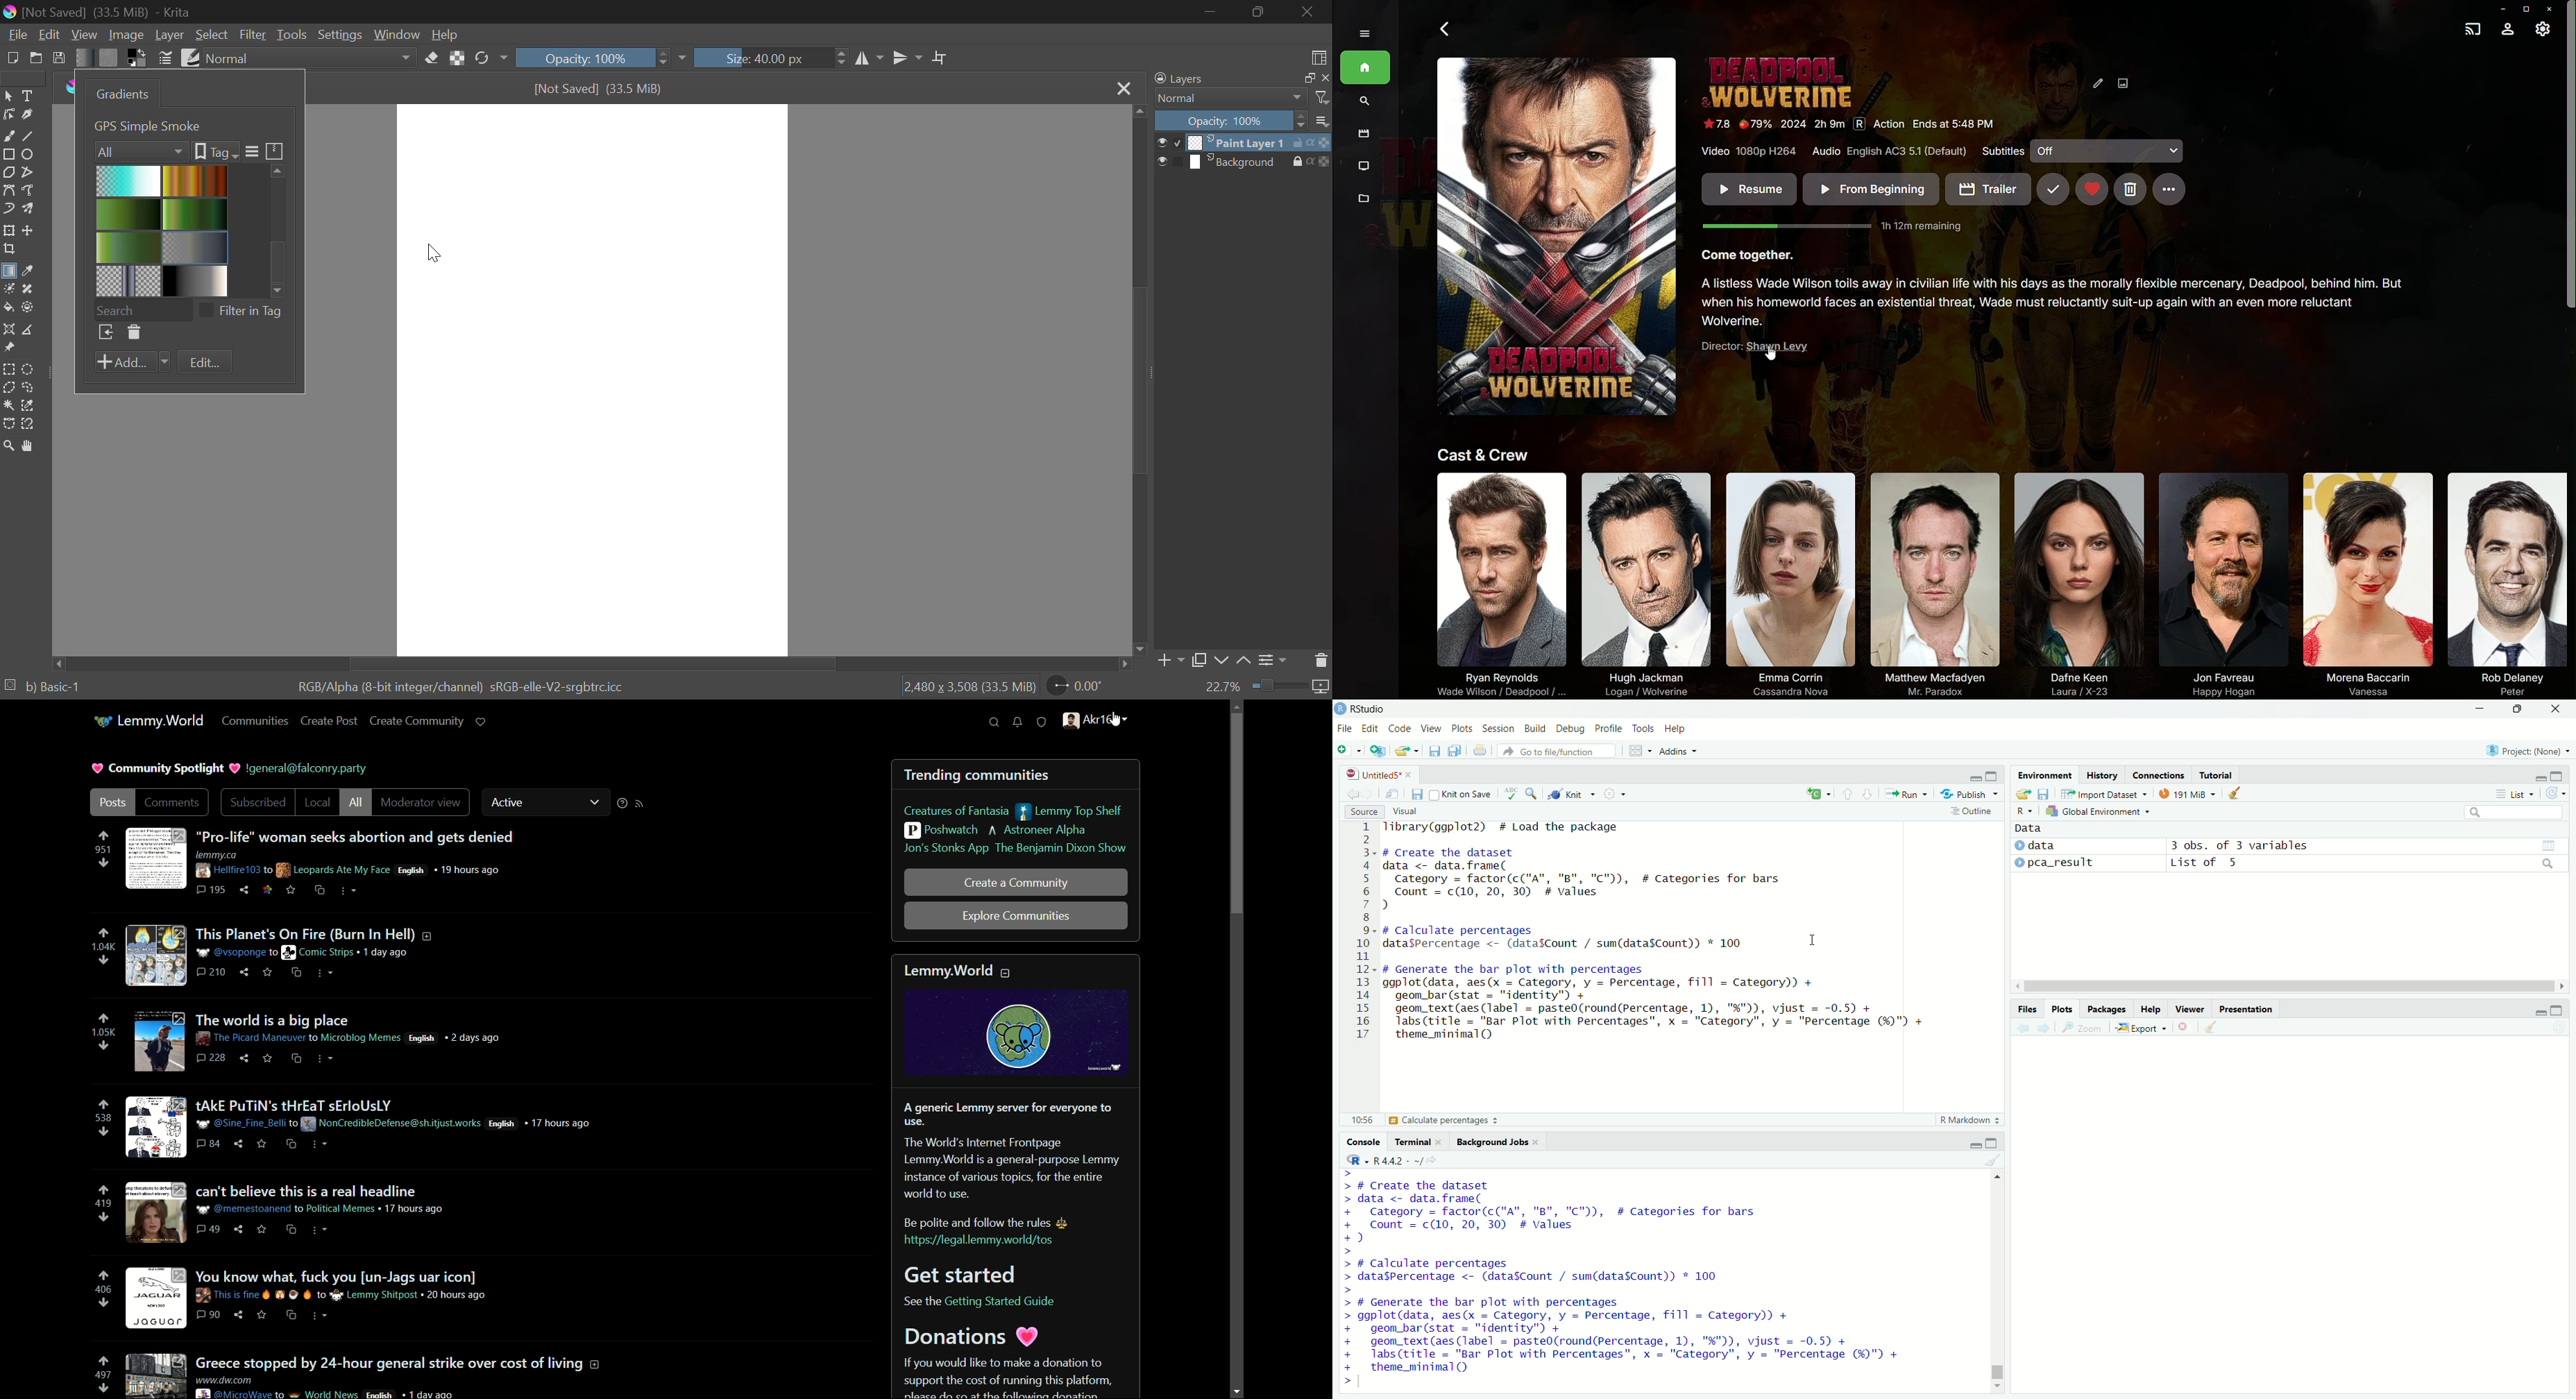 The width and height of the screenshot is (2576, 1400). Describe the element at coordinates (2169, 188) in the screenshot. I see `More Options` at that location.